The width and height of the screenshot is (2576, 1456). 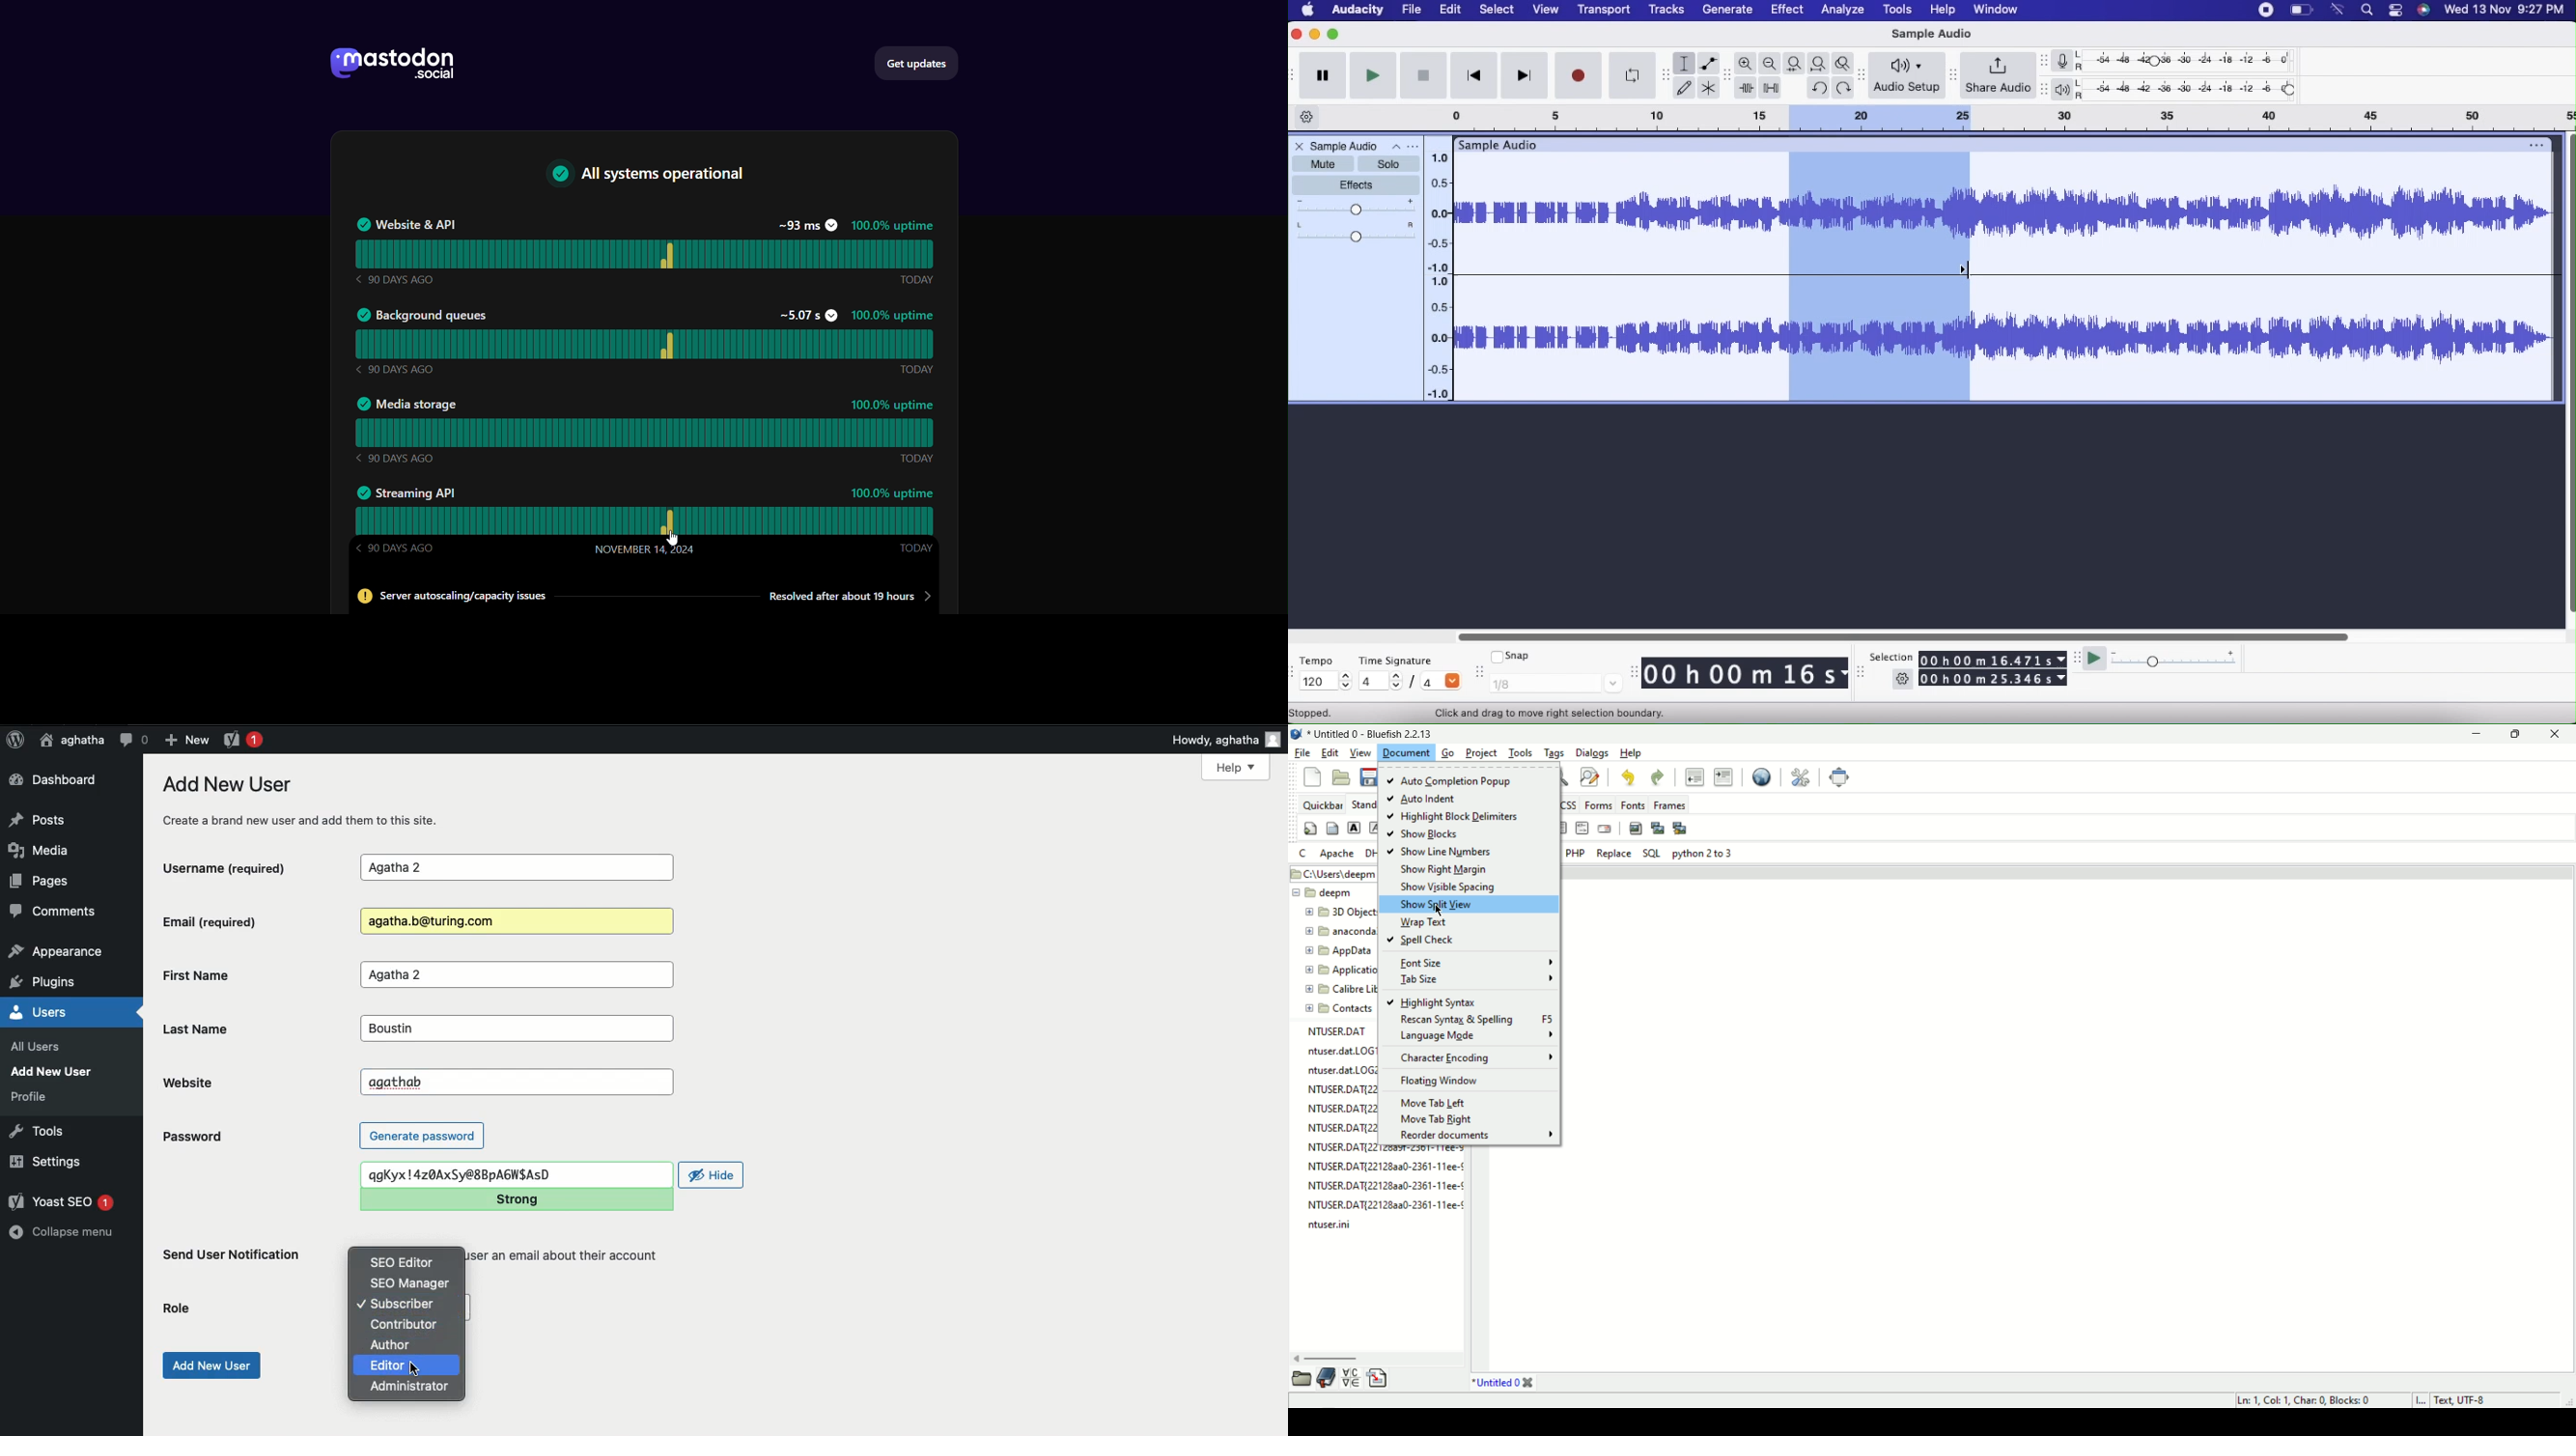 I want to click on move toolbar, so click(x=1296, y=75).